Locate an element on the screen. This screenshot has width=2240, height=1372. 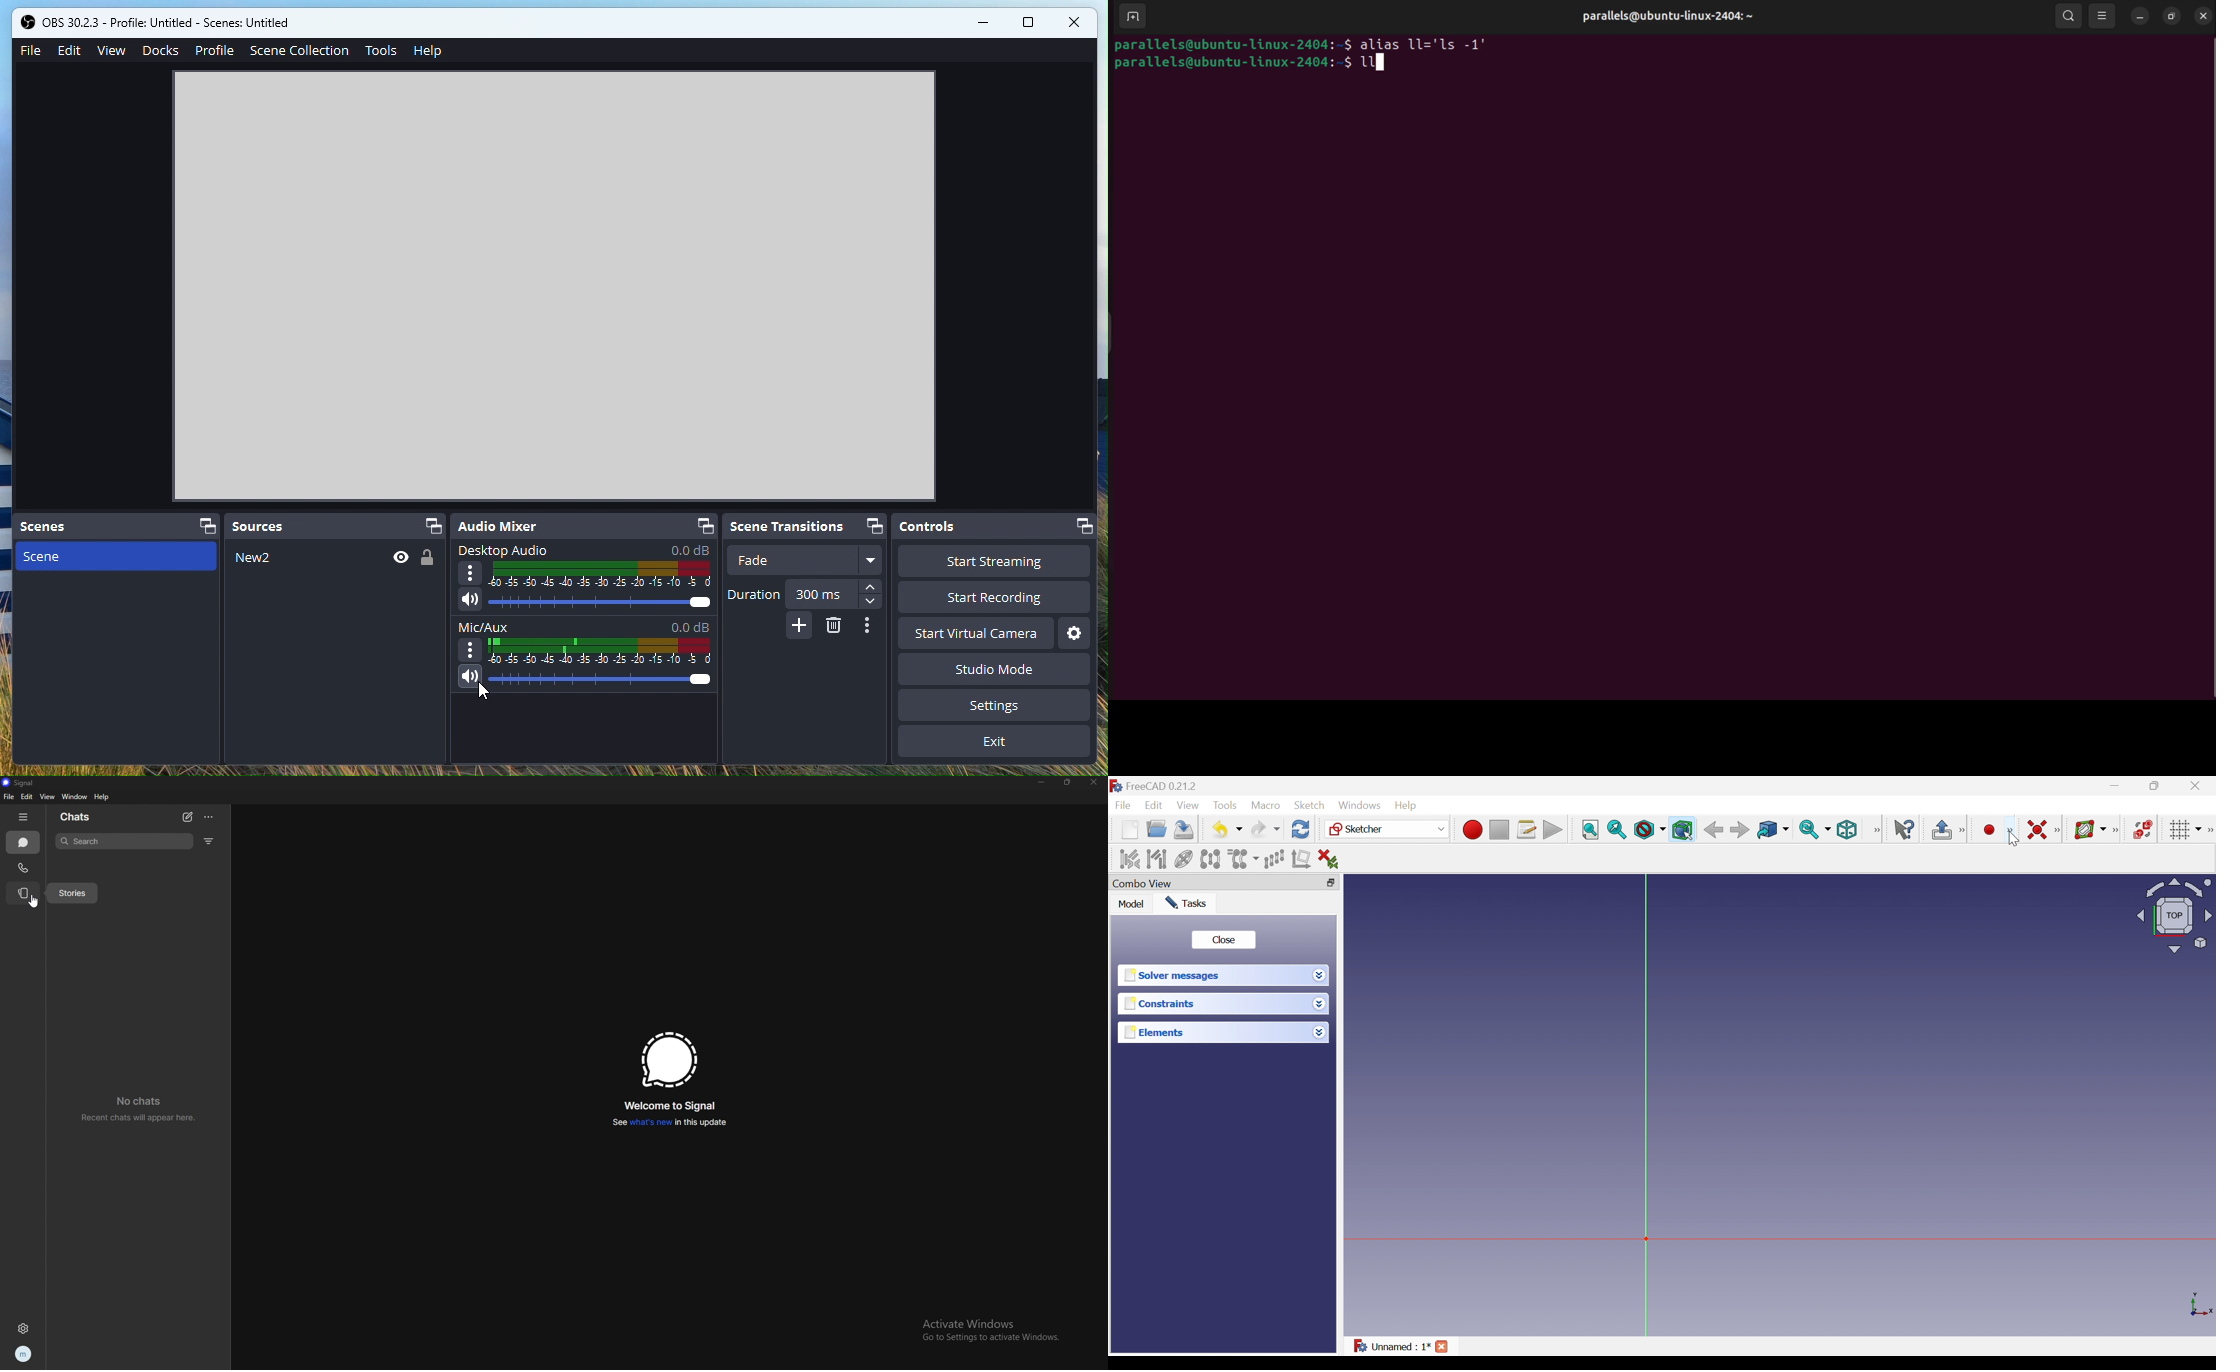
FreeCAD 0.21.2 is located at coordinates (1162, 786).